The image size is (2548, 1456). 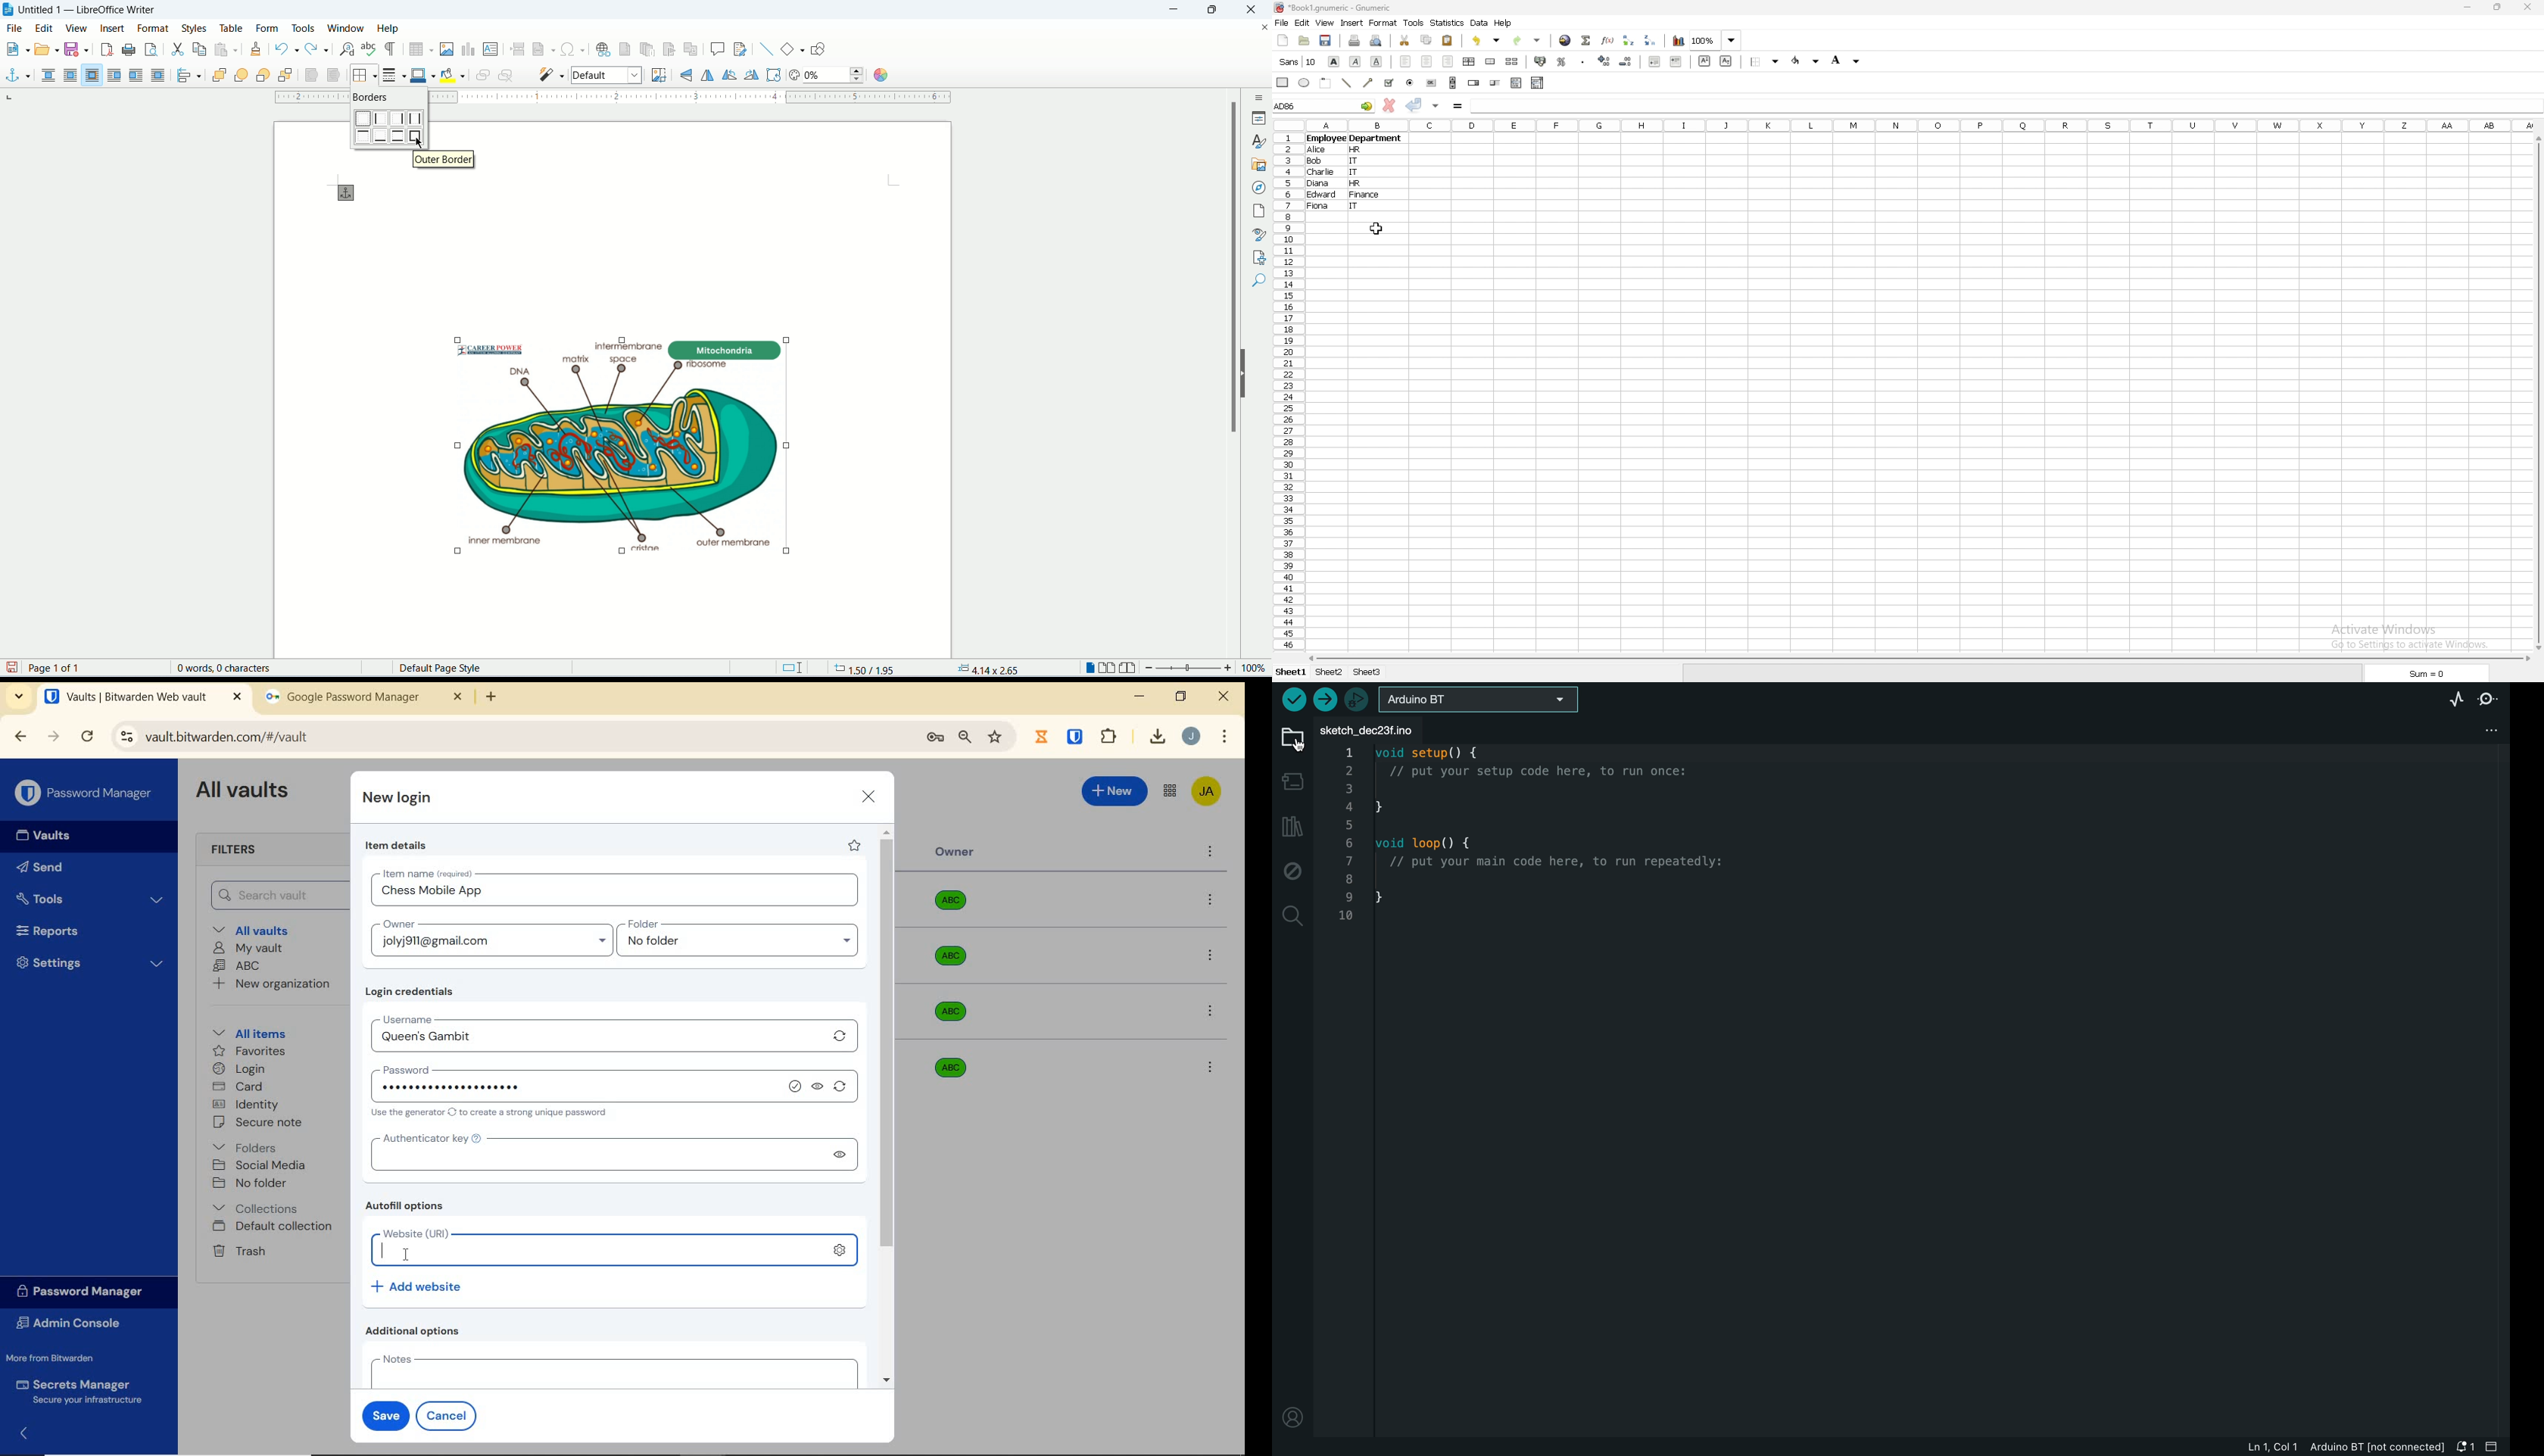 I want to click on add new tab, so click(x=503, y=701).